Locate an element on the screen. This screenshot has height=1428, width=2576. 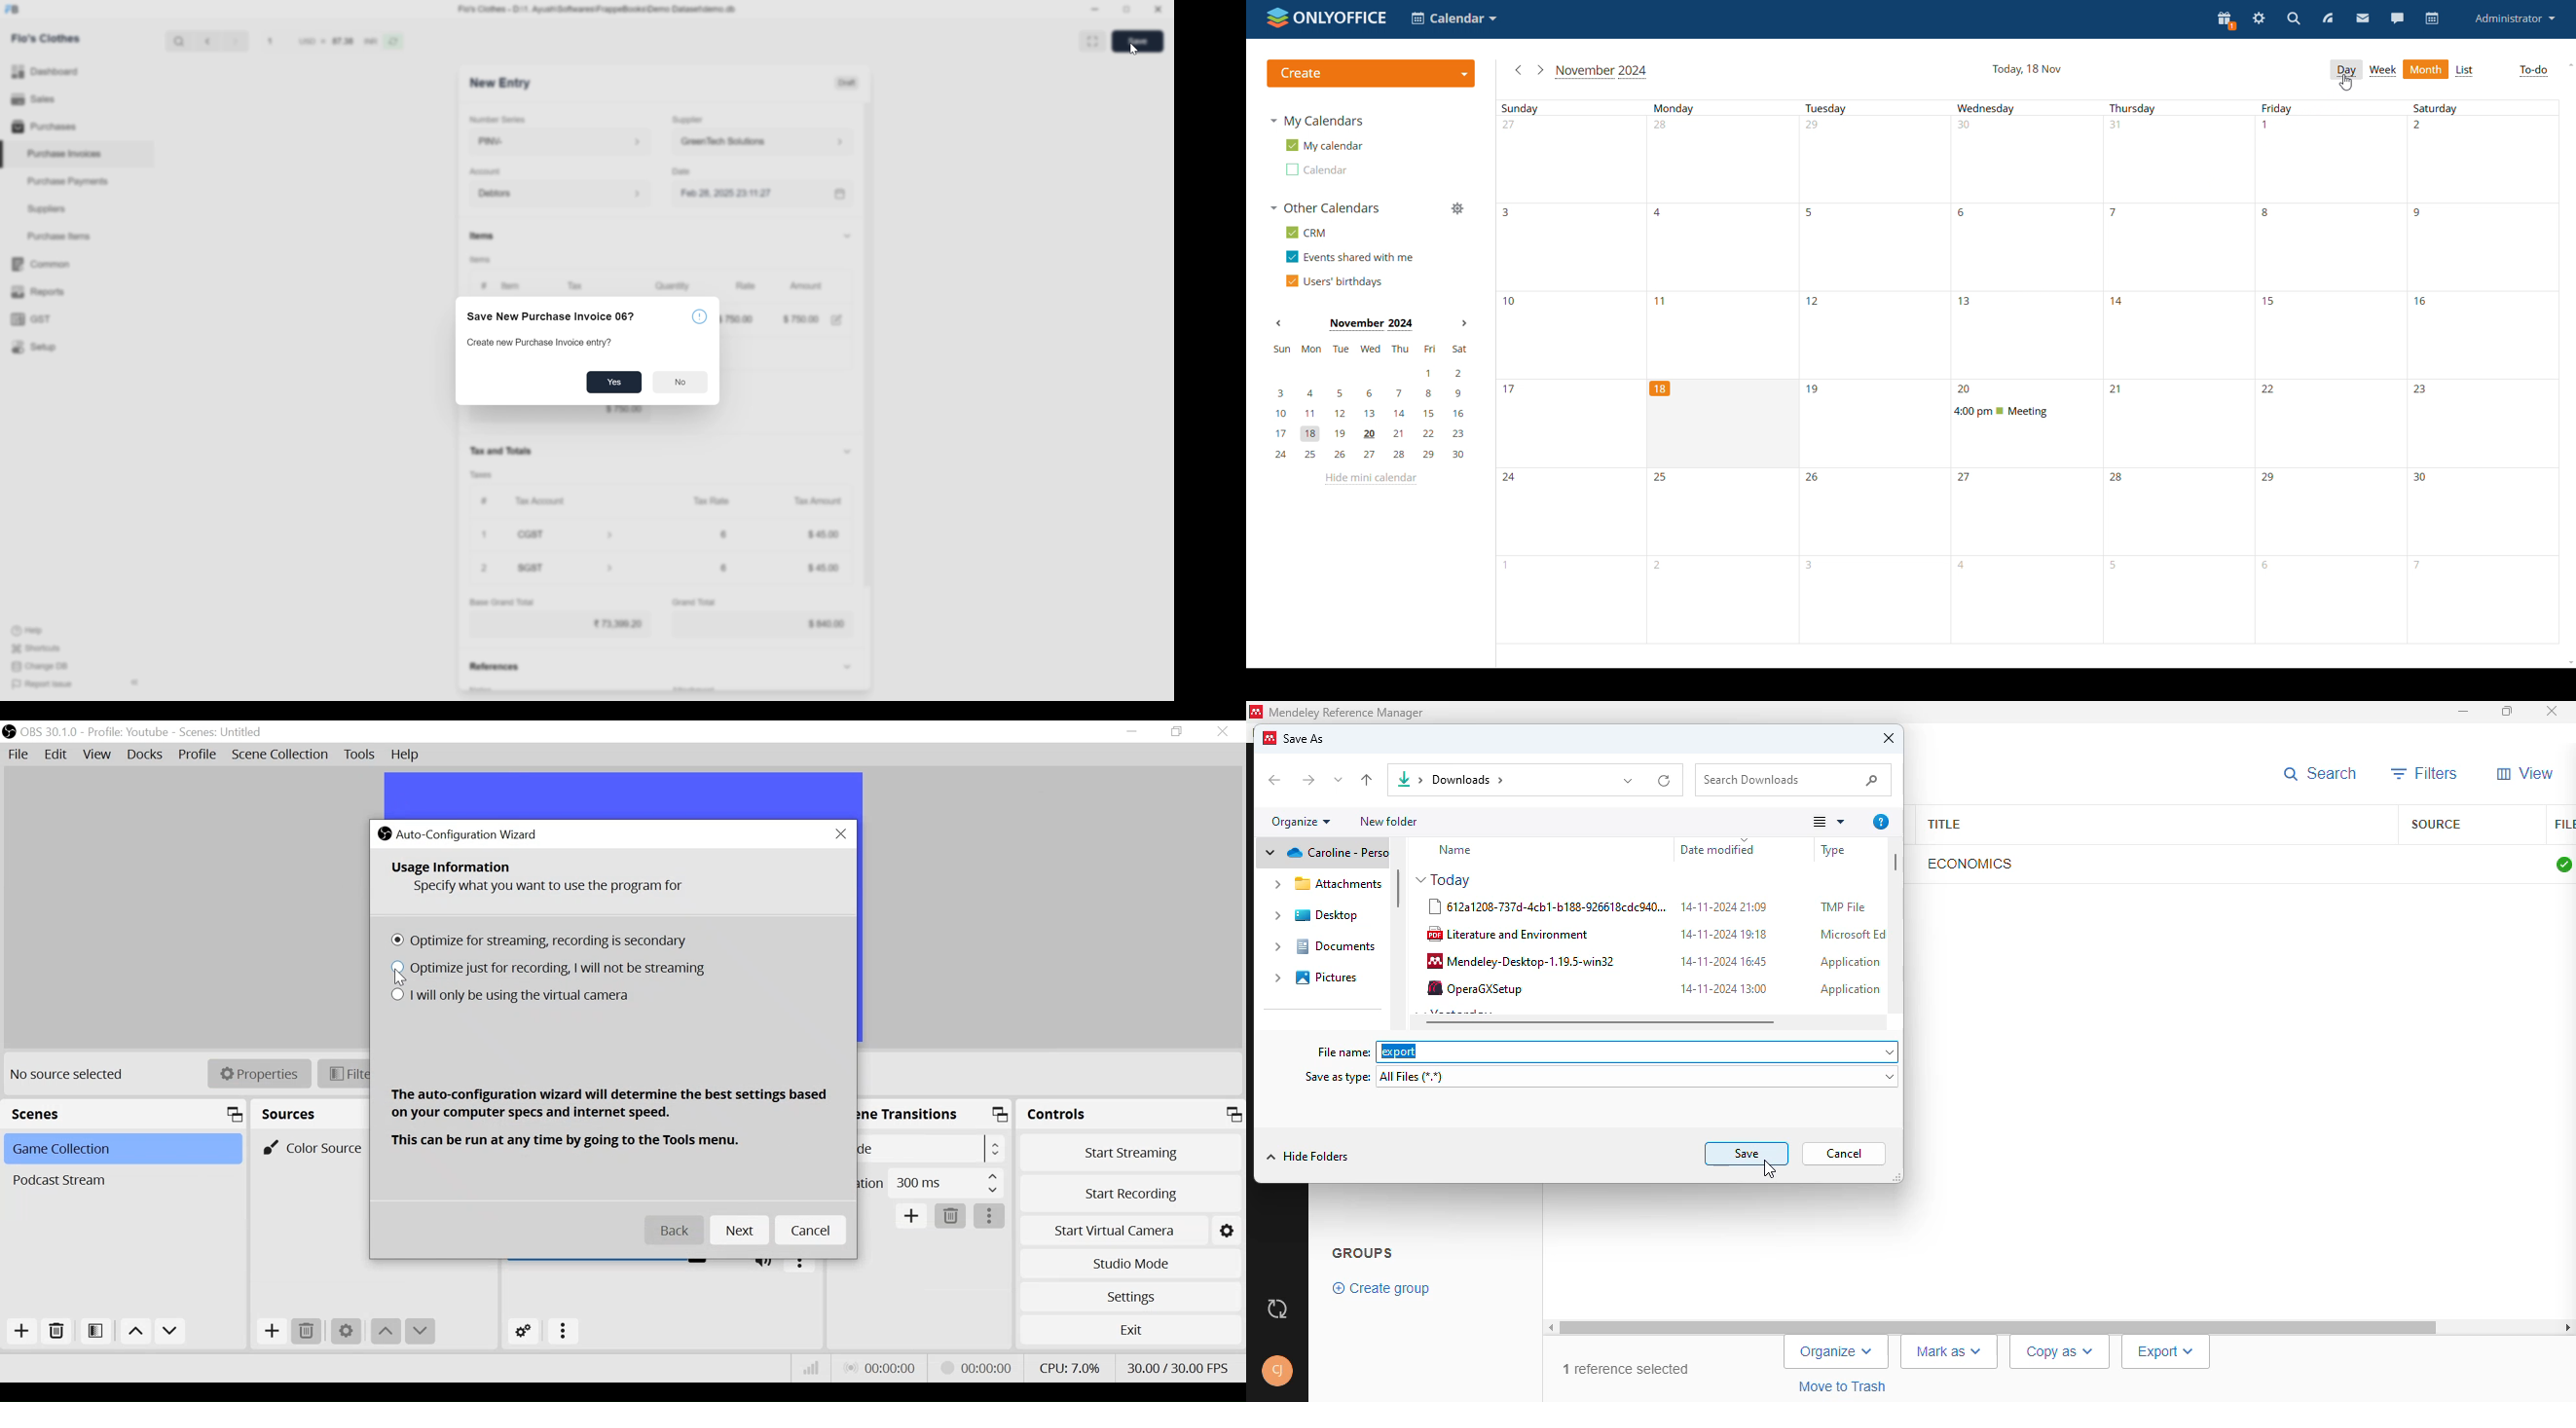
Live Status is located at coordinates (881, 1368).